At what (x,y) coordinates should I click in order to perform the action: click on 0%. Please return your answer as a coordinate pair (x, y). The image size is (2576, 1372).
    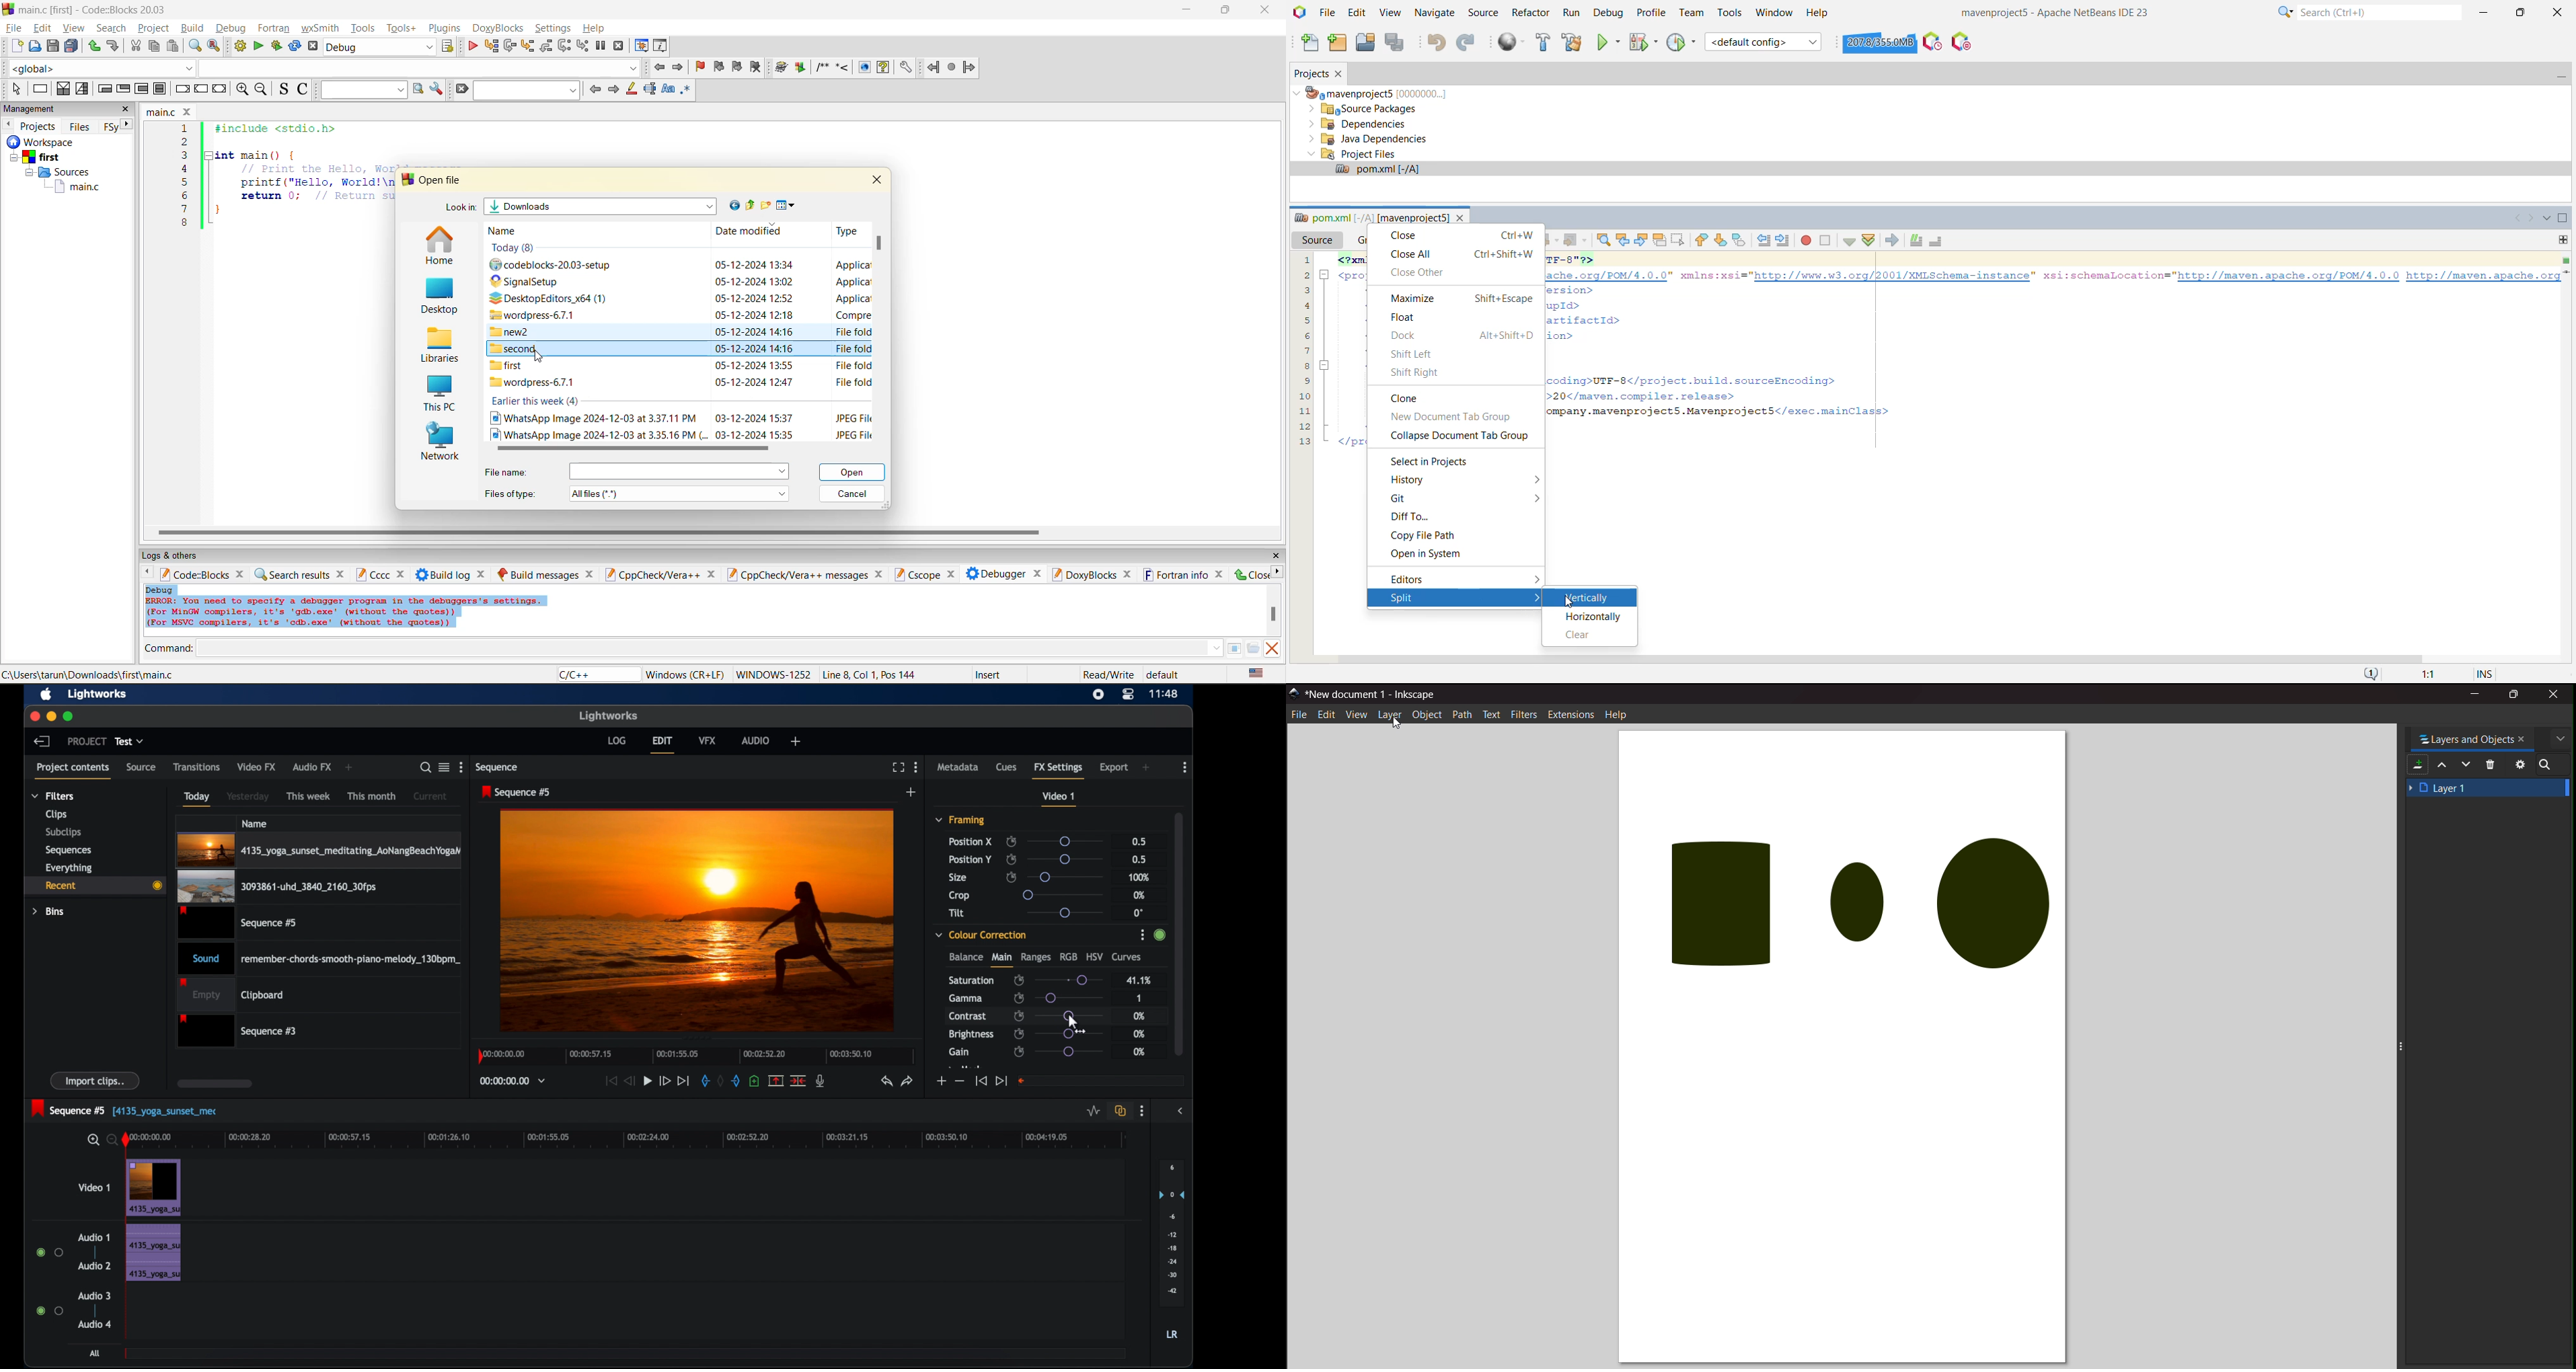
    Looking at the image, I should click on (1141, 895).